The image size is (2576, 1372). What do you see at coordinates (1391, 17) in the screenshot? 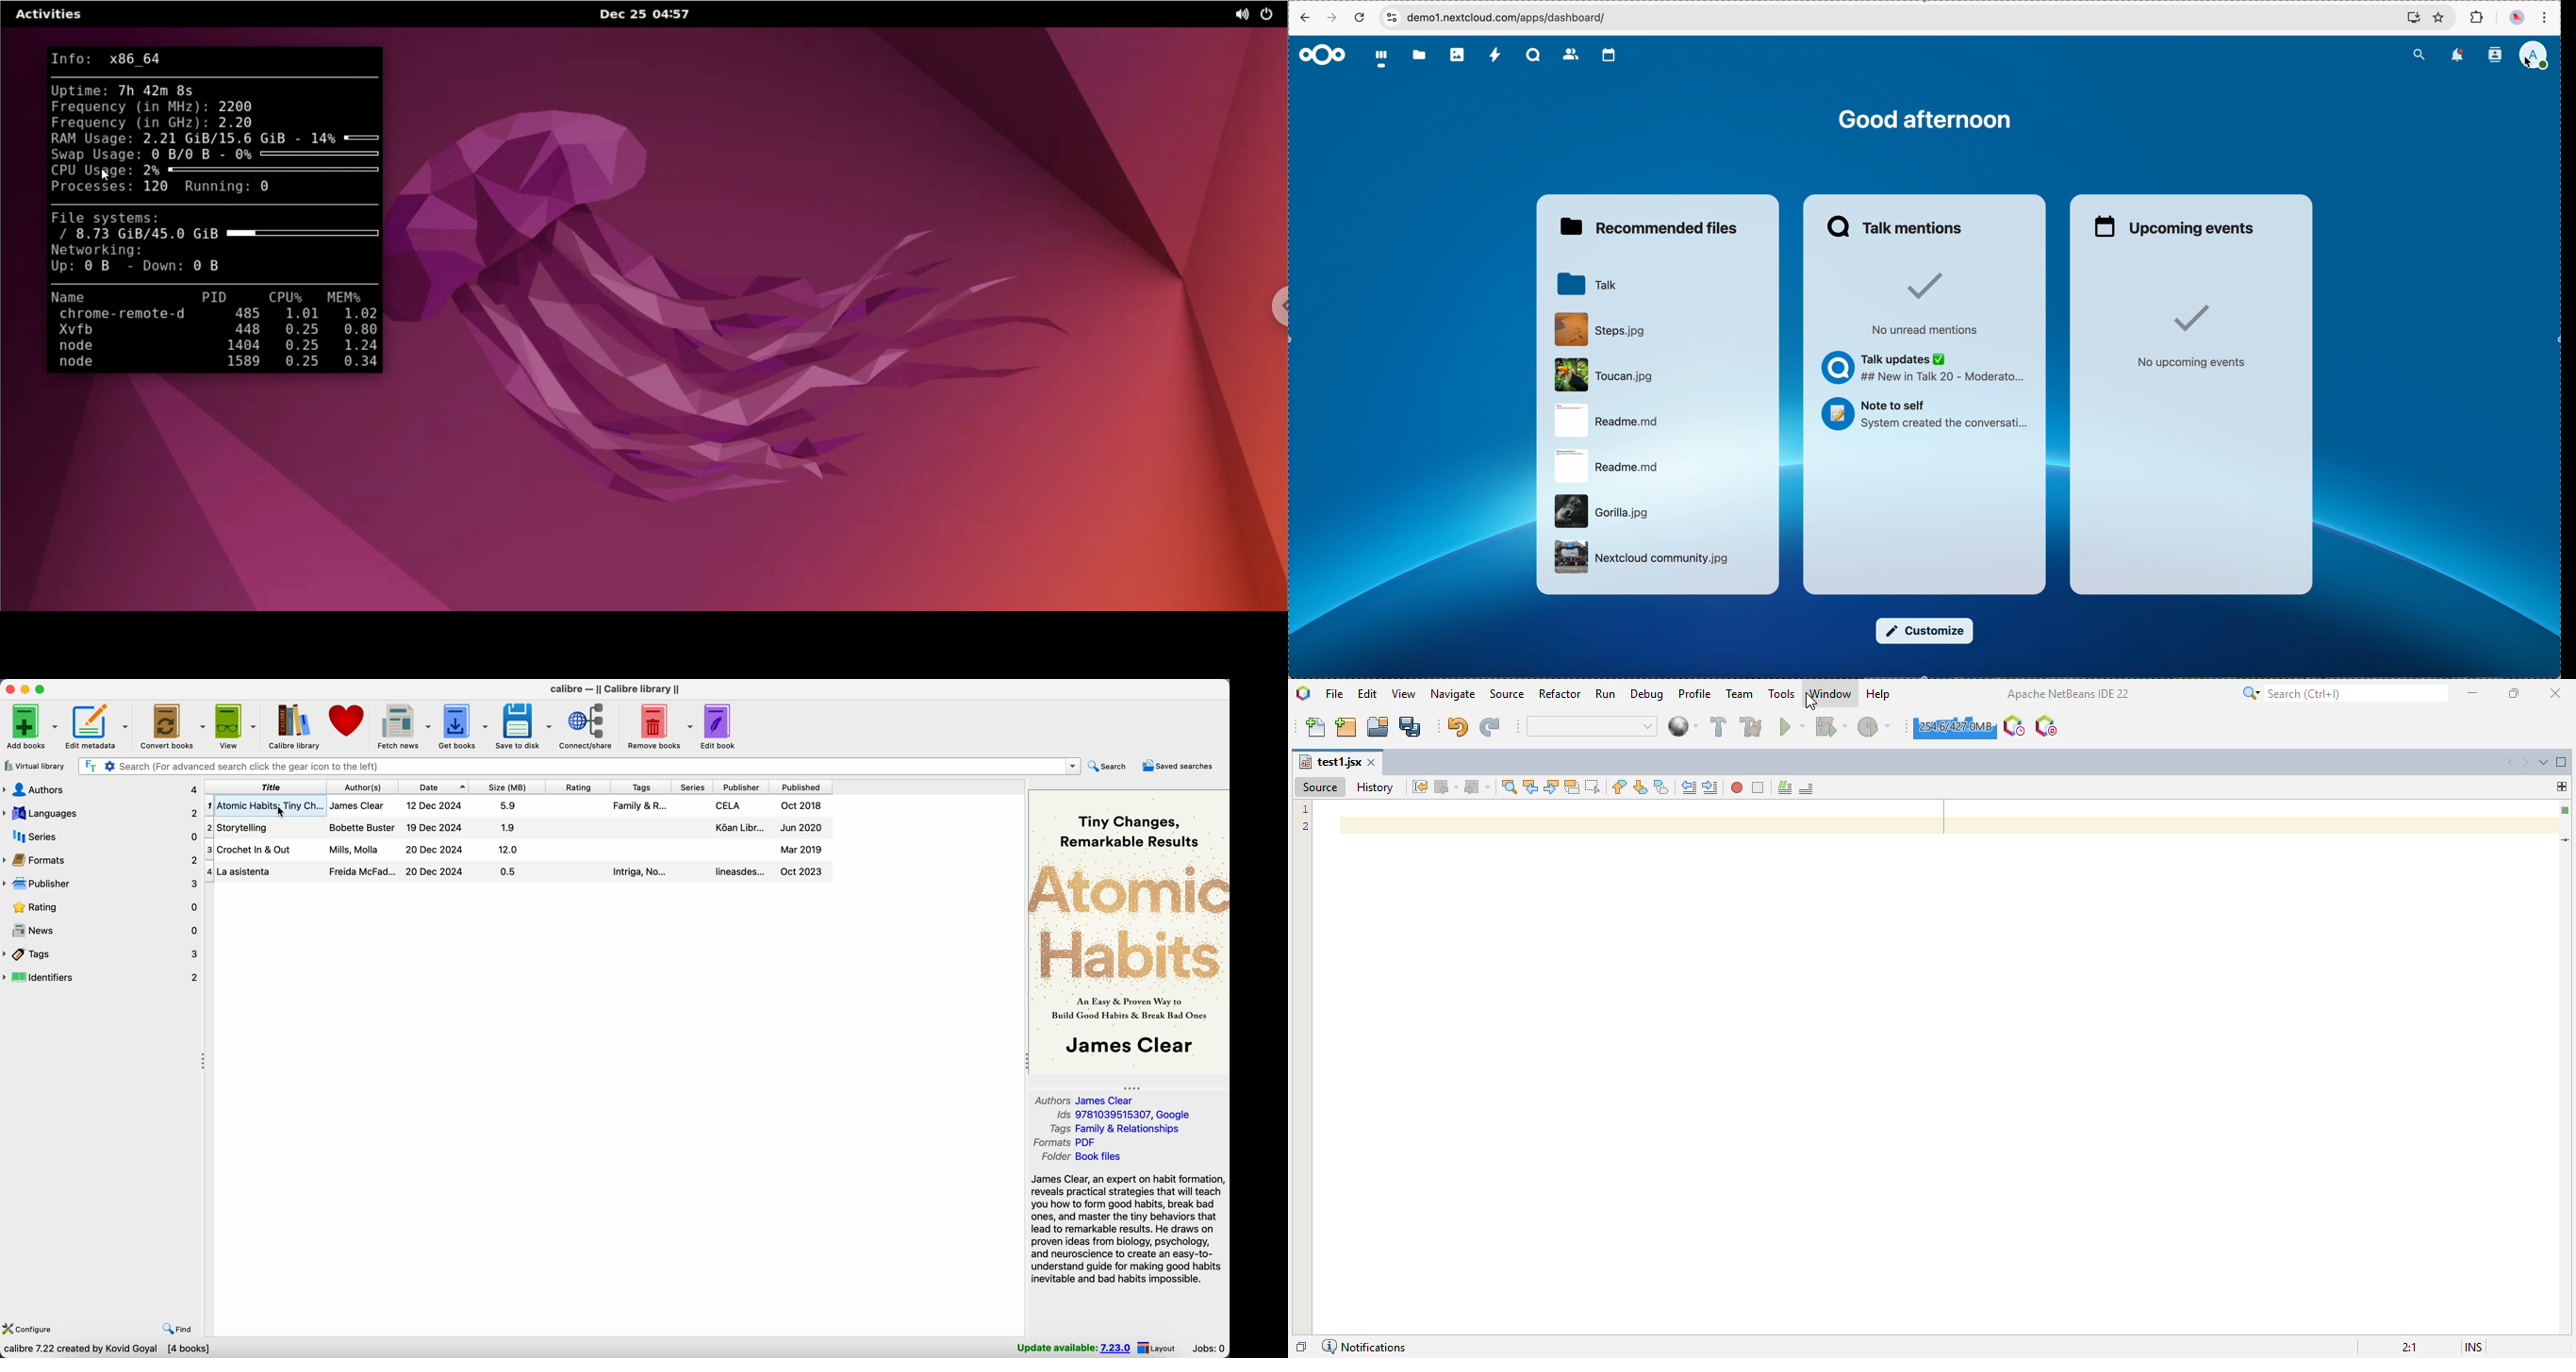
I see `controls` at bounding box center [1391, 17].